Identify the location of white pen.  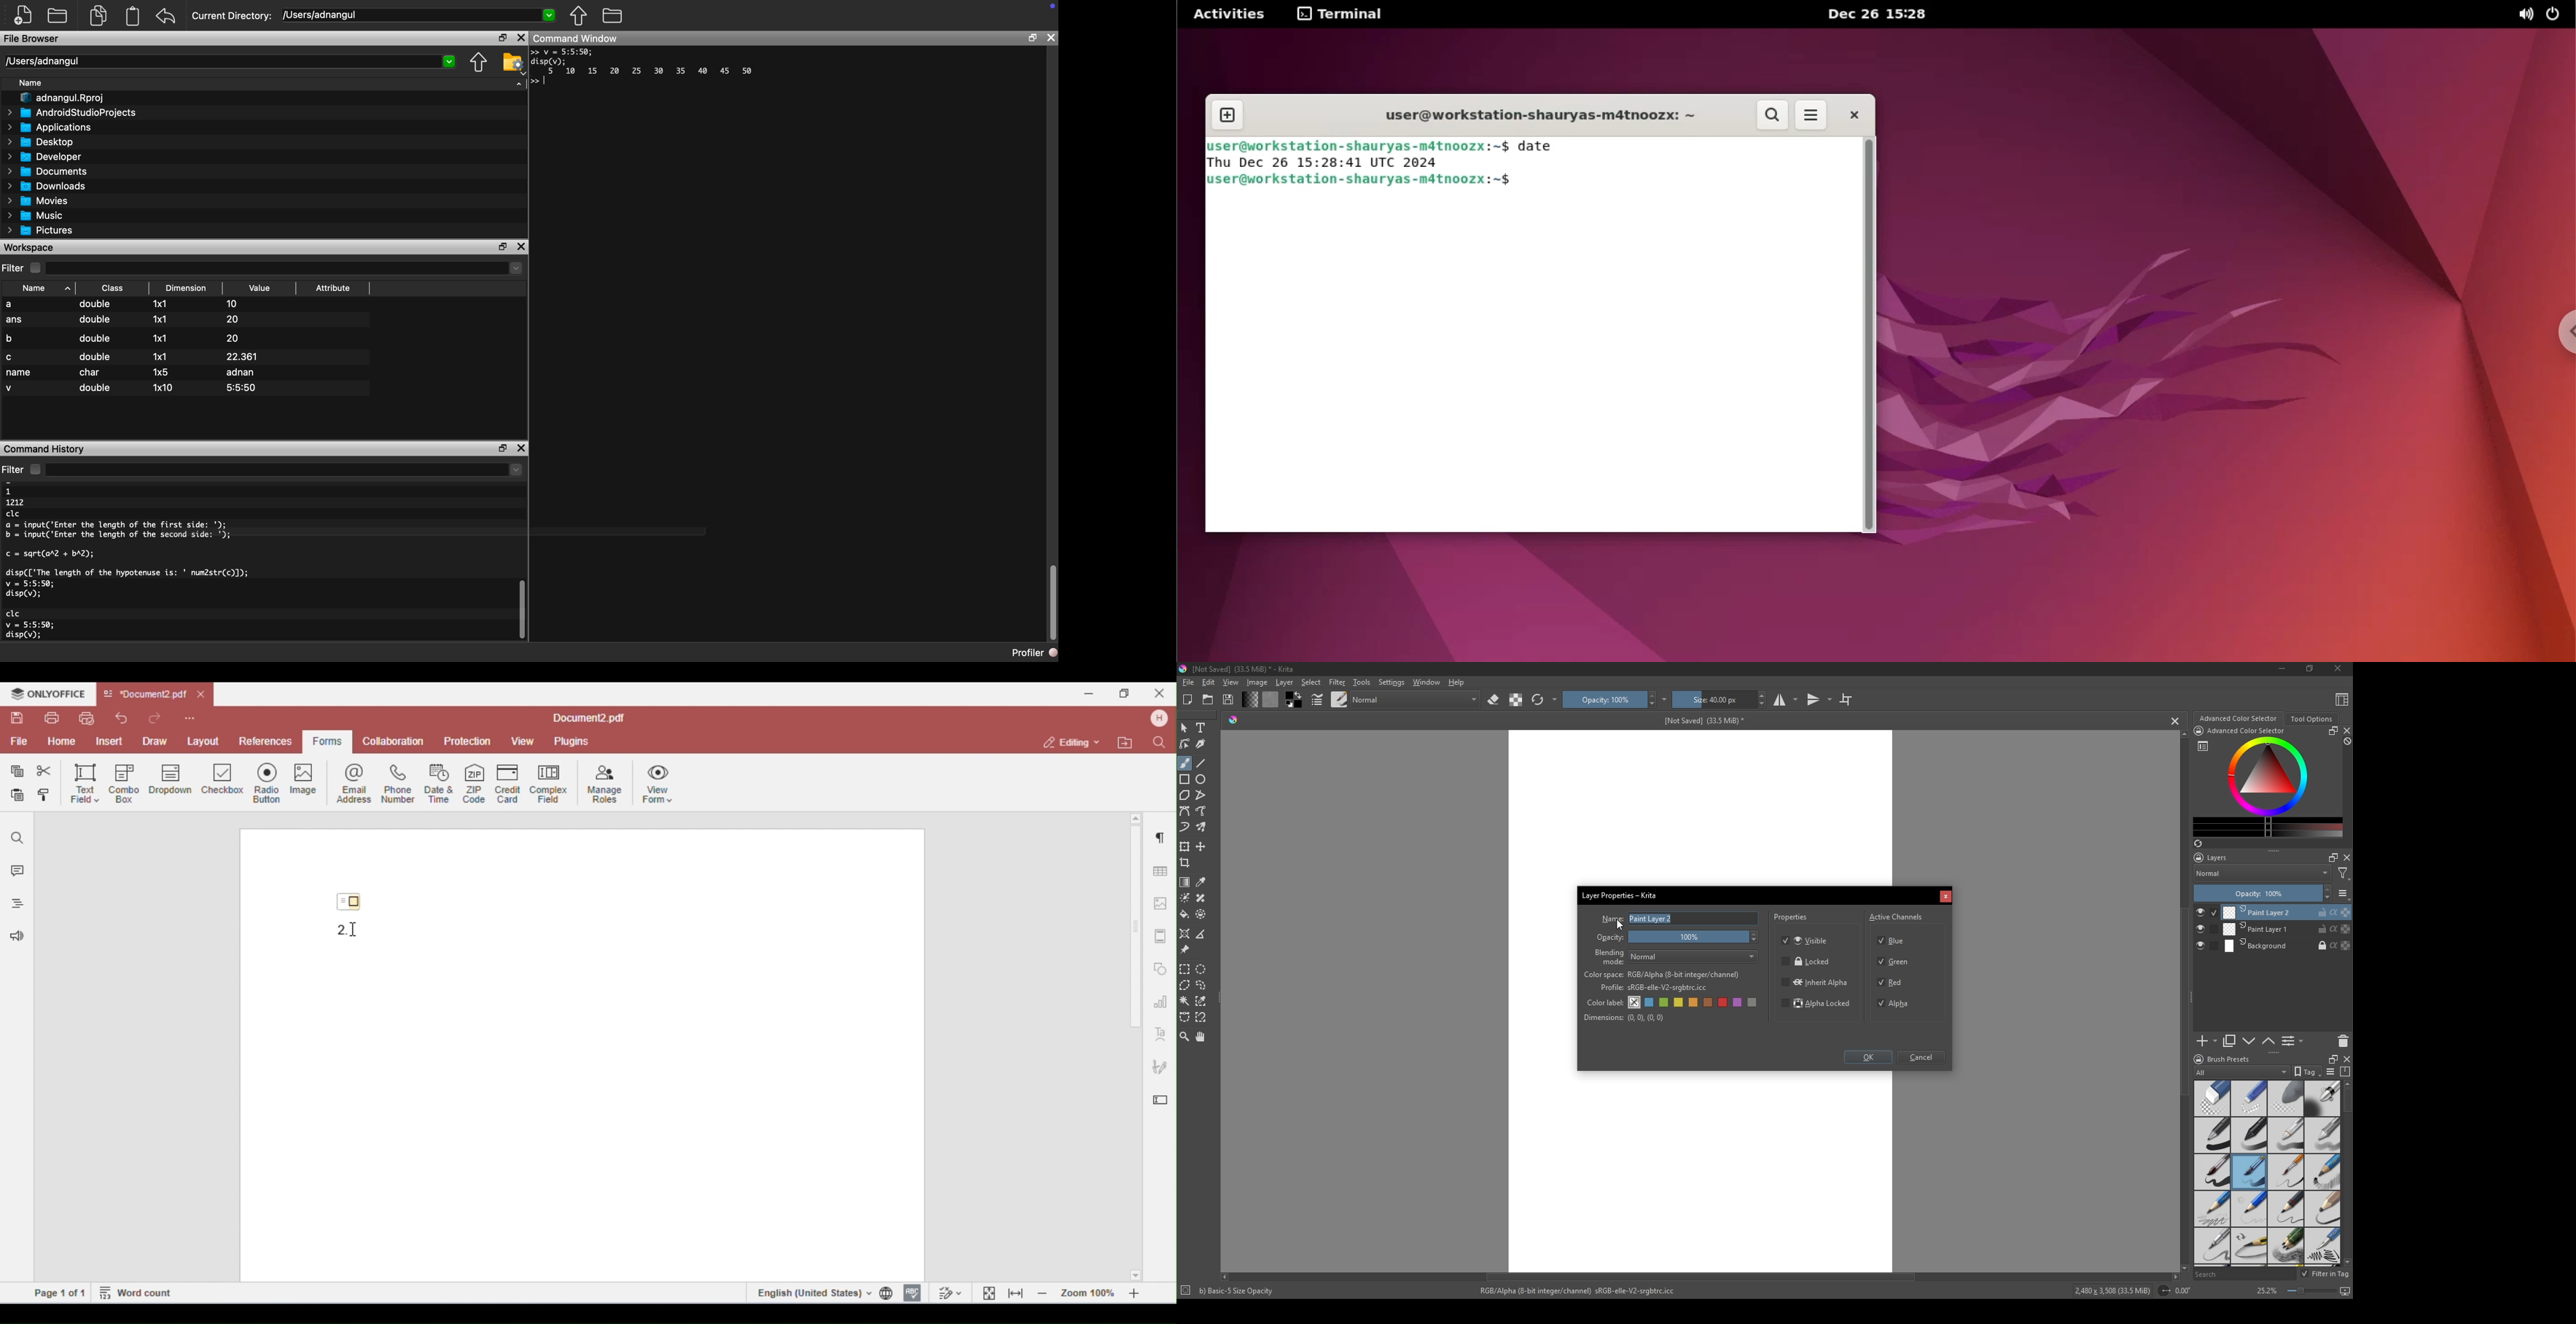
(2286, 1135).